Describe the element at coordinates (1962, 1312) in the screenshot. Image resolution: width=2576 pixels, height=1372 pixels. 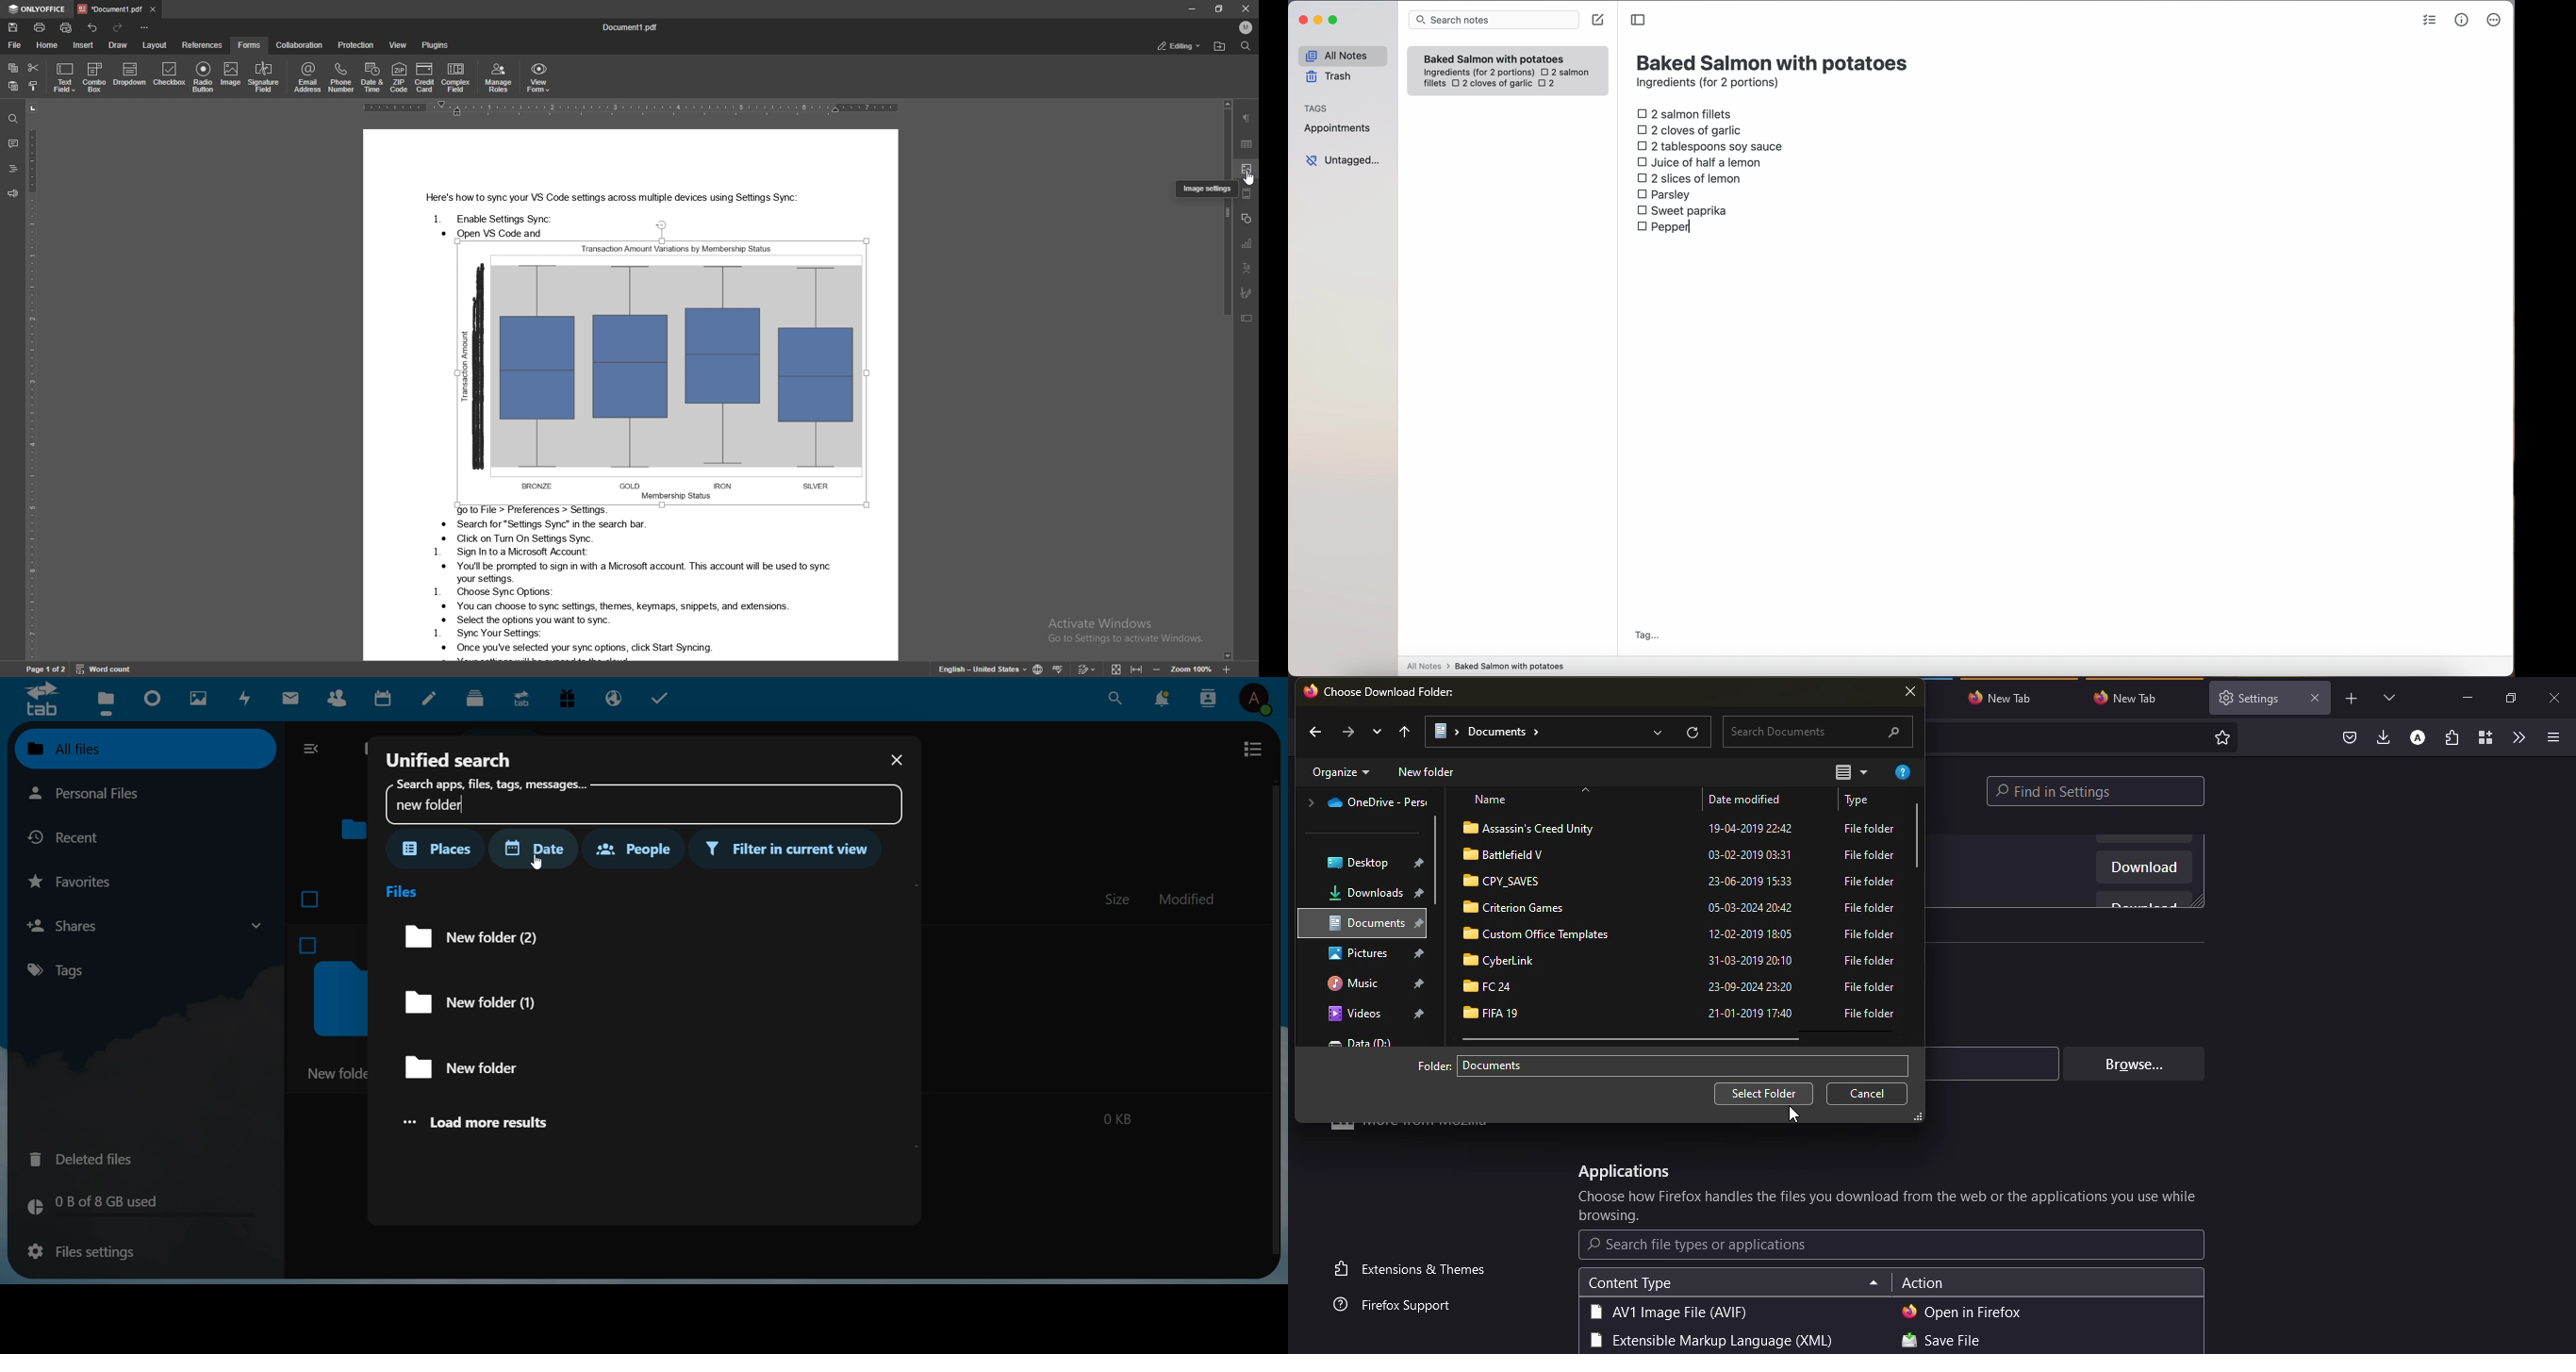
I see `open` at that location.